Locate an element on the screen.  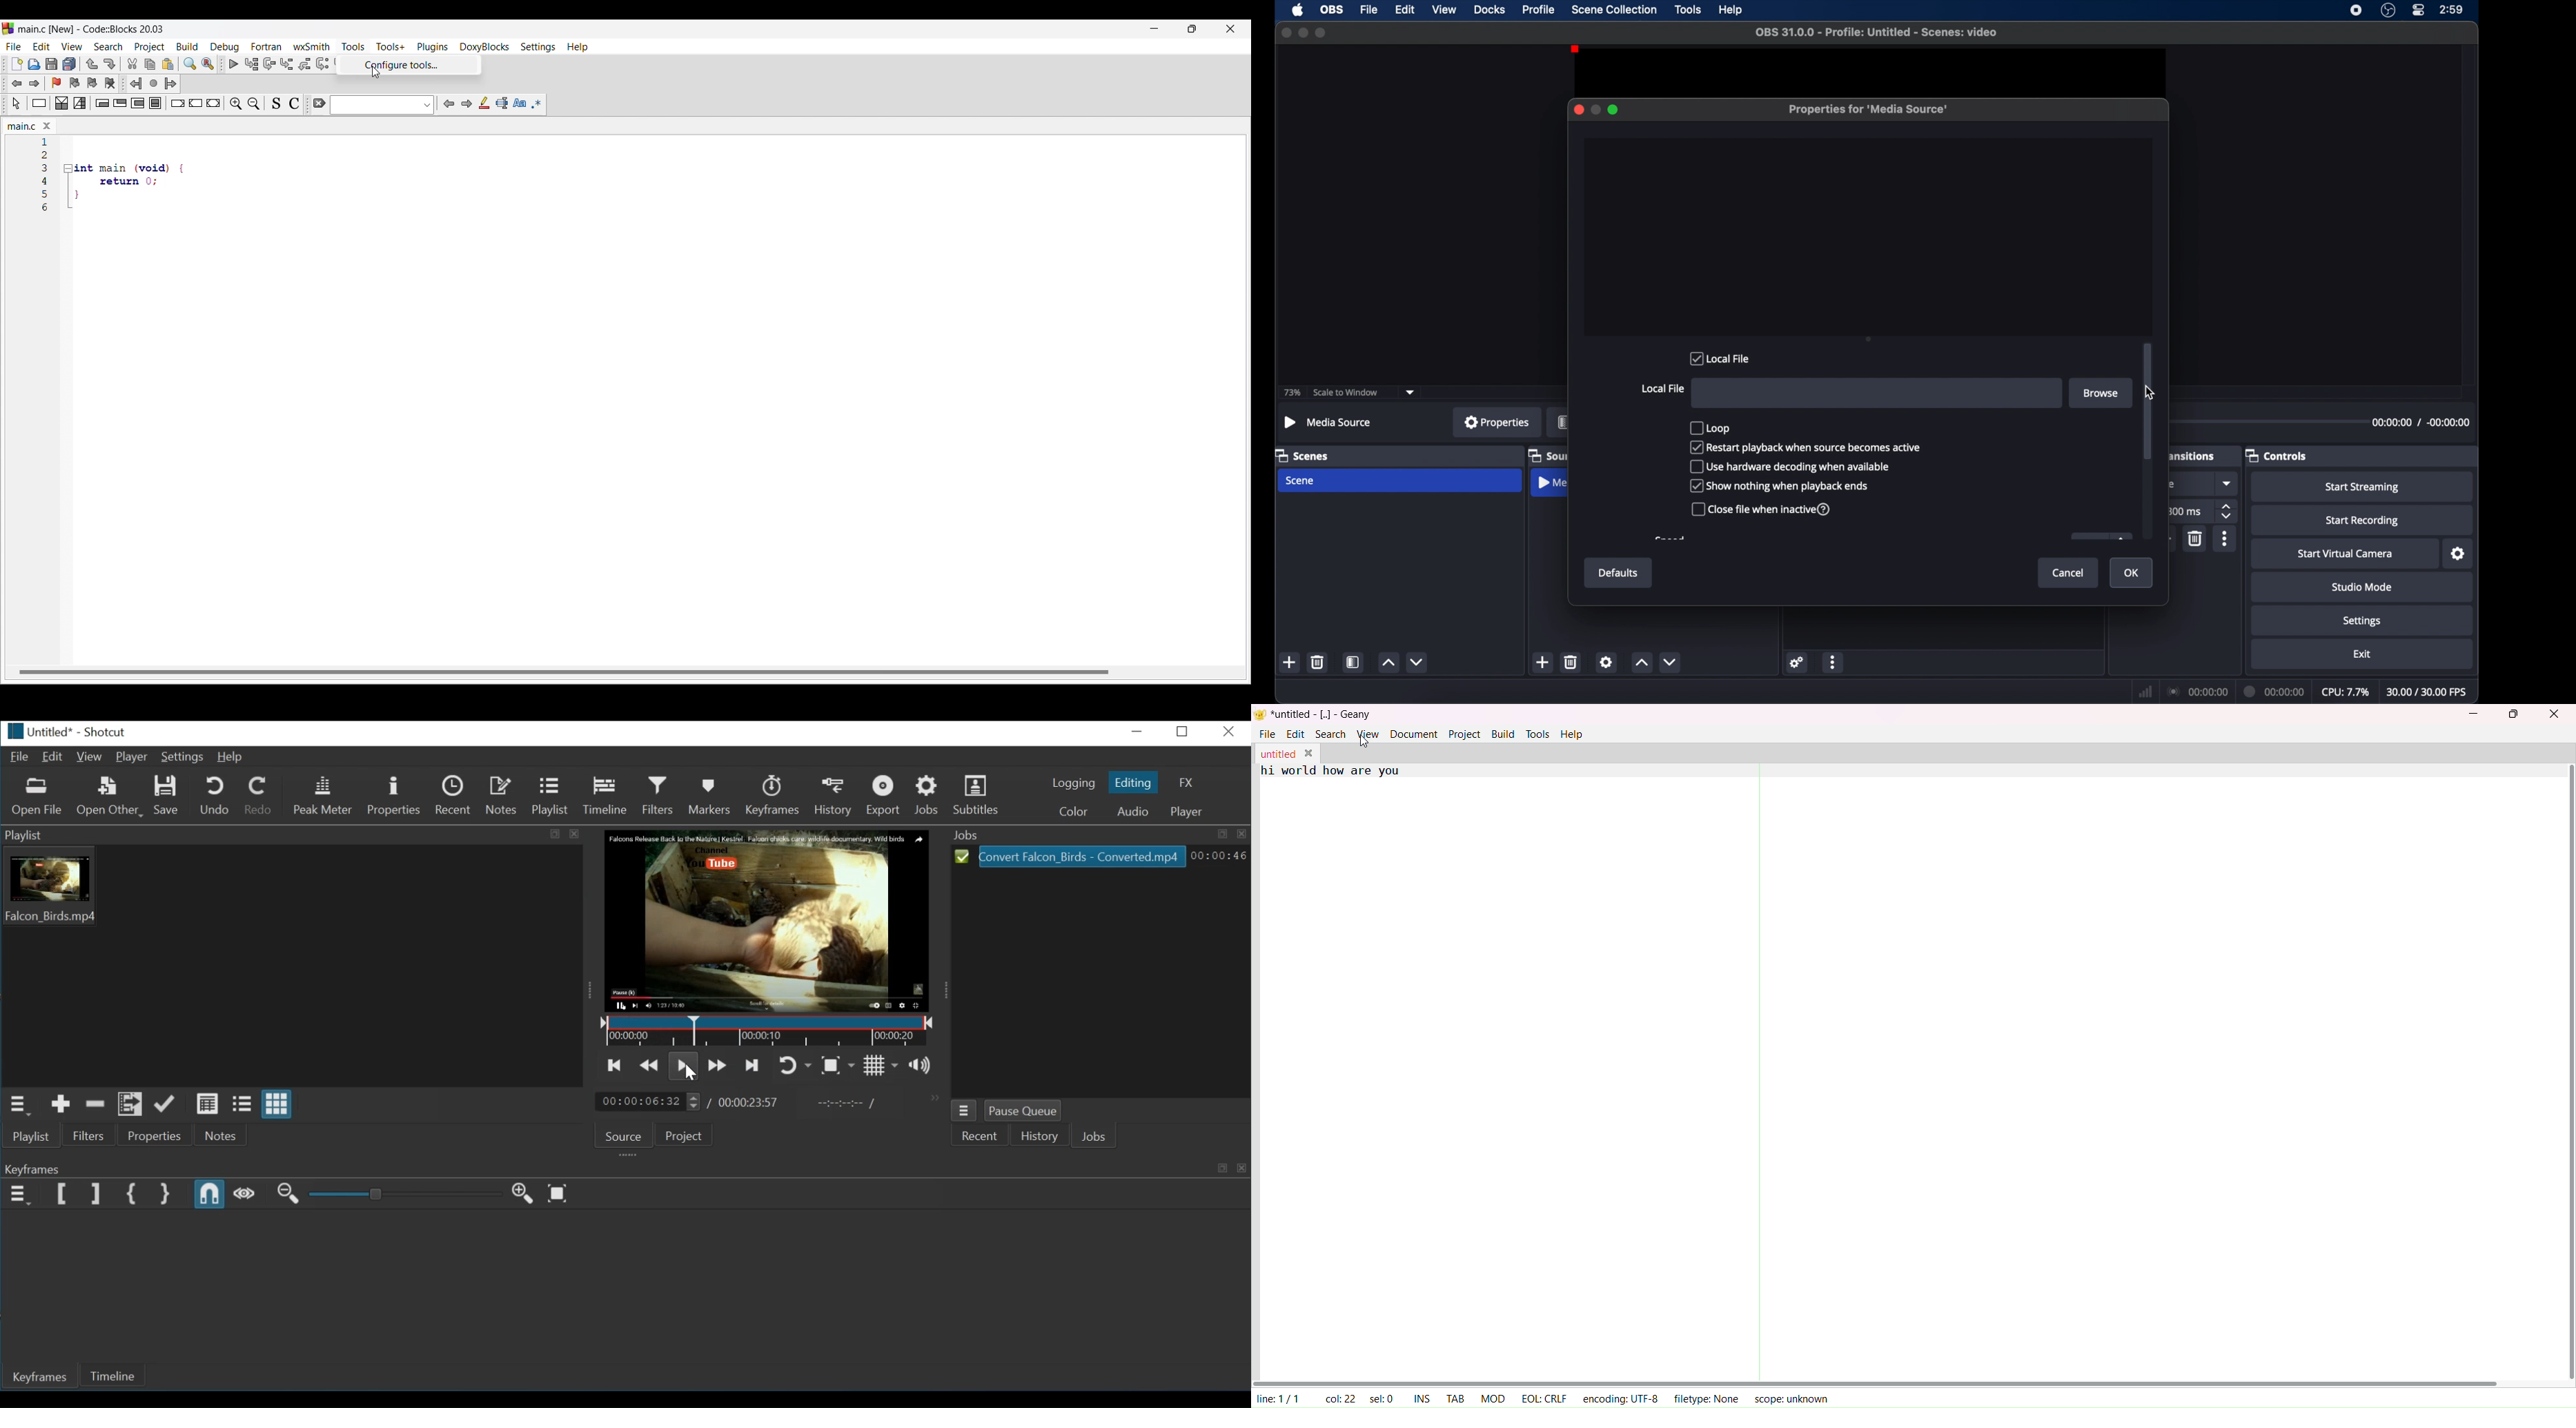
exit is located at coordinates (2363, 654).